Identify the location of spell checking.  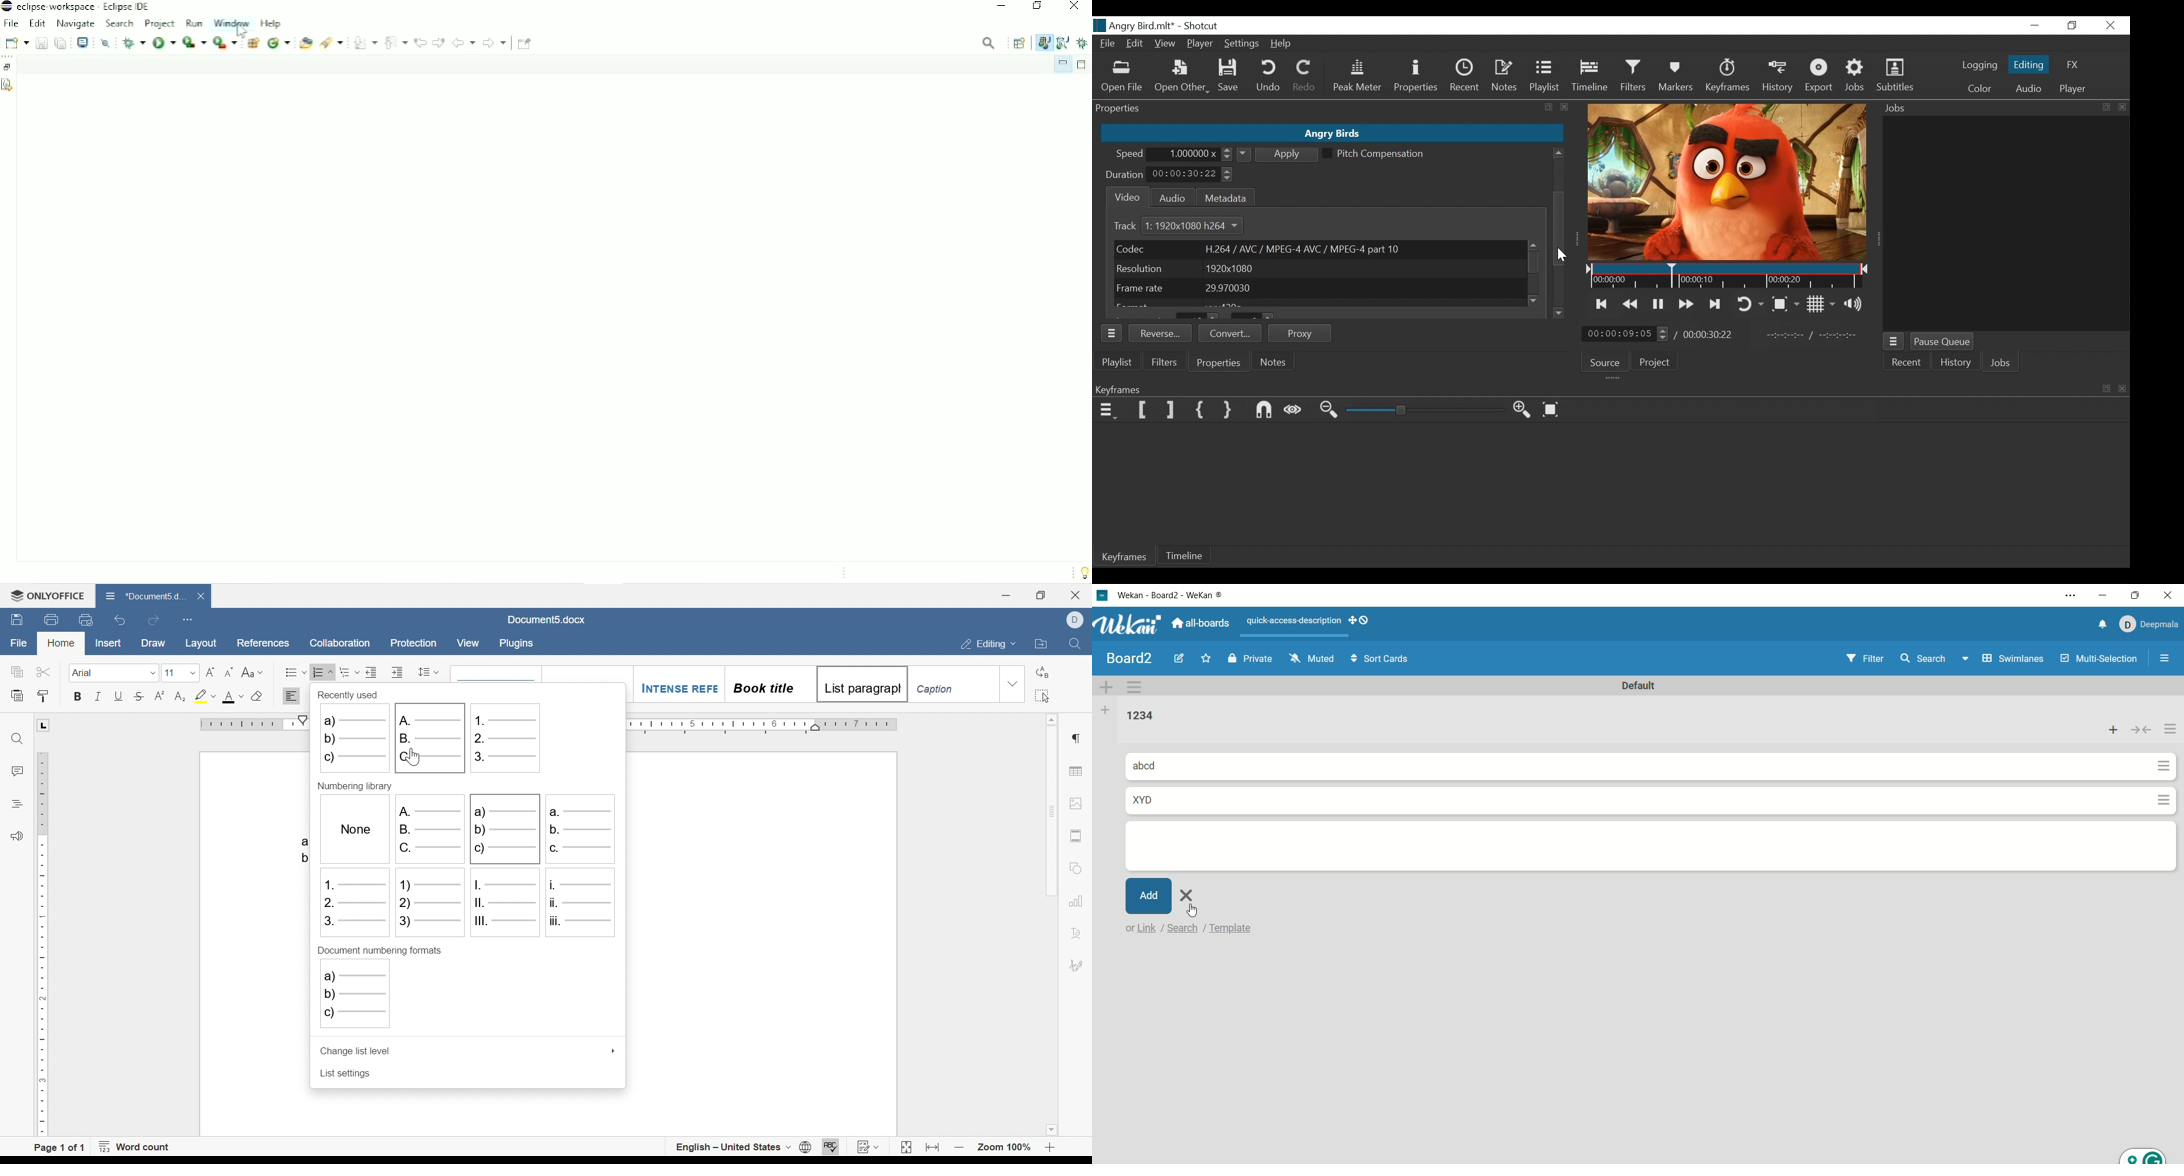
(831, 1147).